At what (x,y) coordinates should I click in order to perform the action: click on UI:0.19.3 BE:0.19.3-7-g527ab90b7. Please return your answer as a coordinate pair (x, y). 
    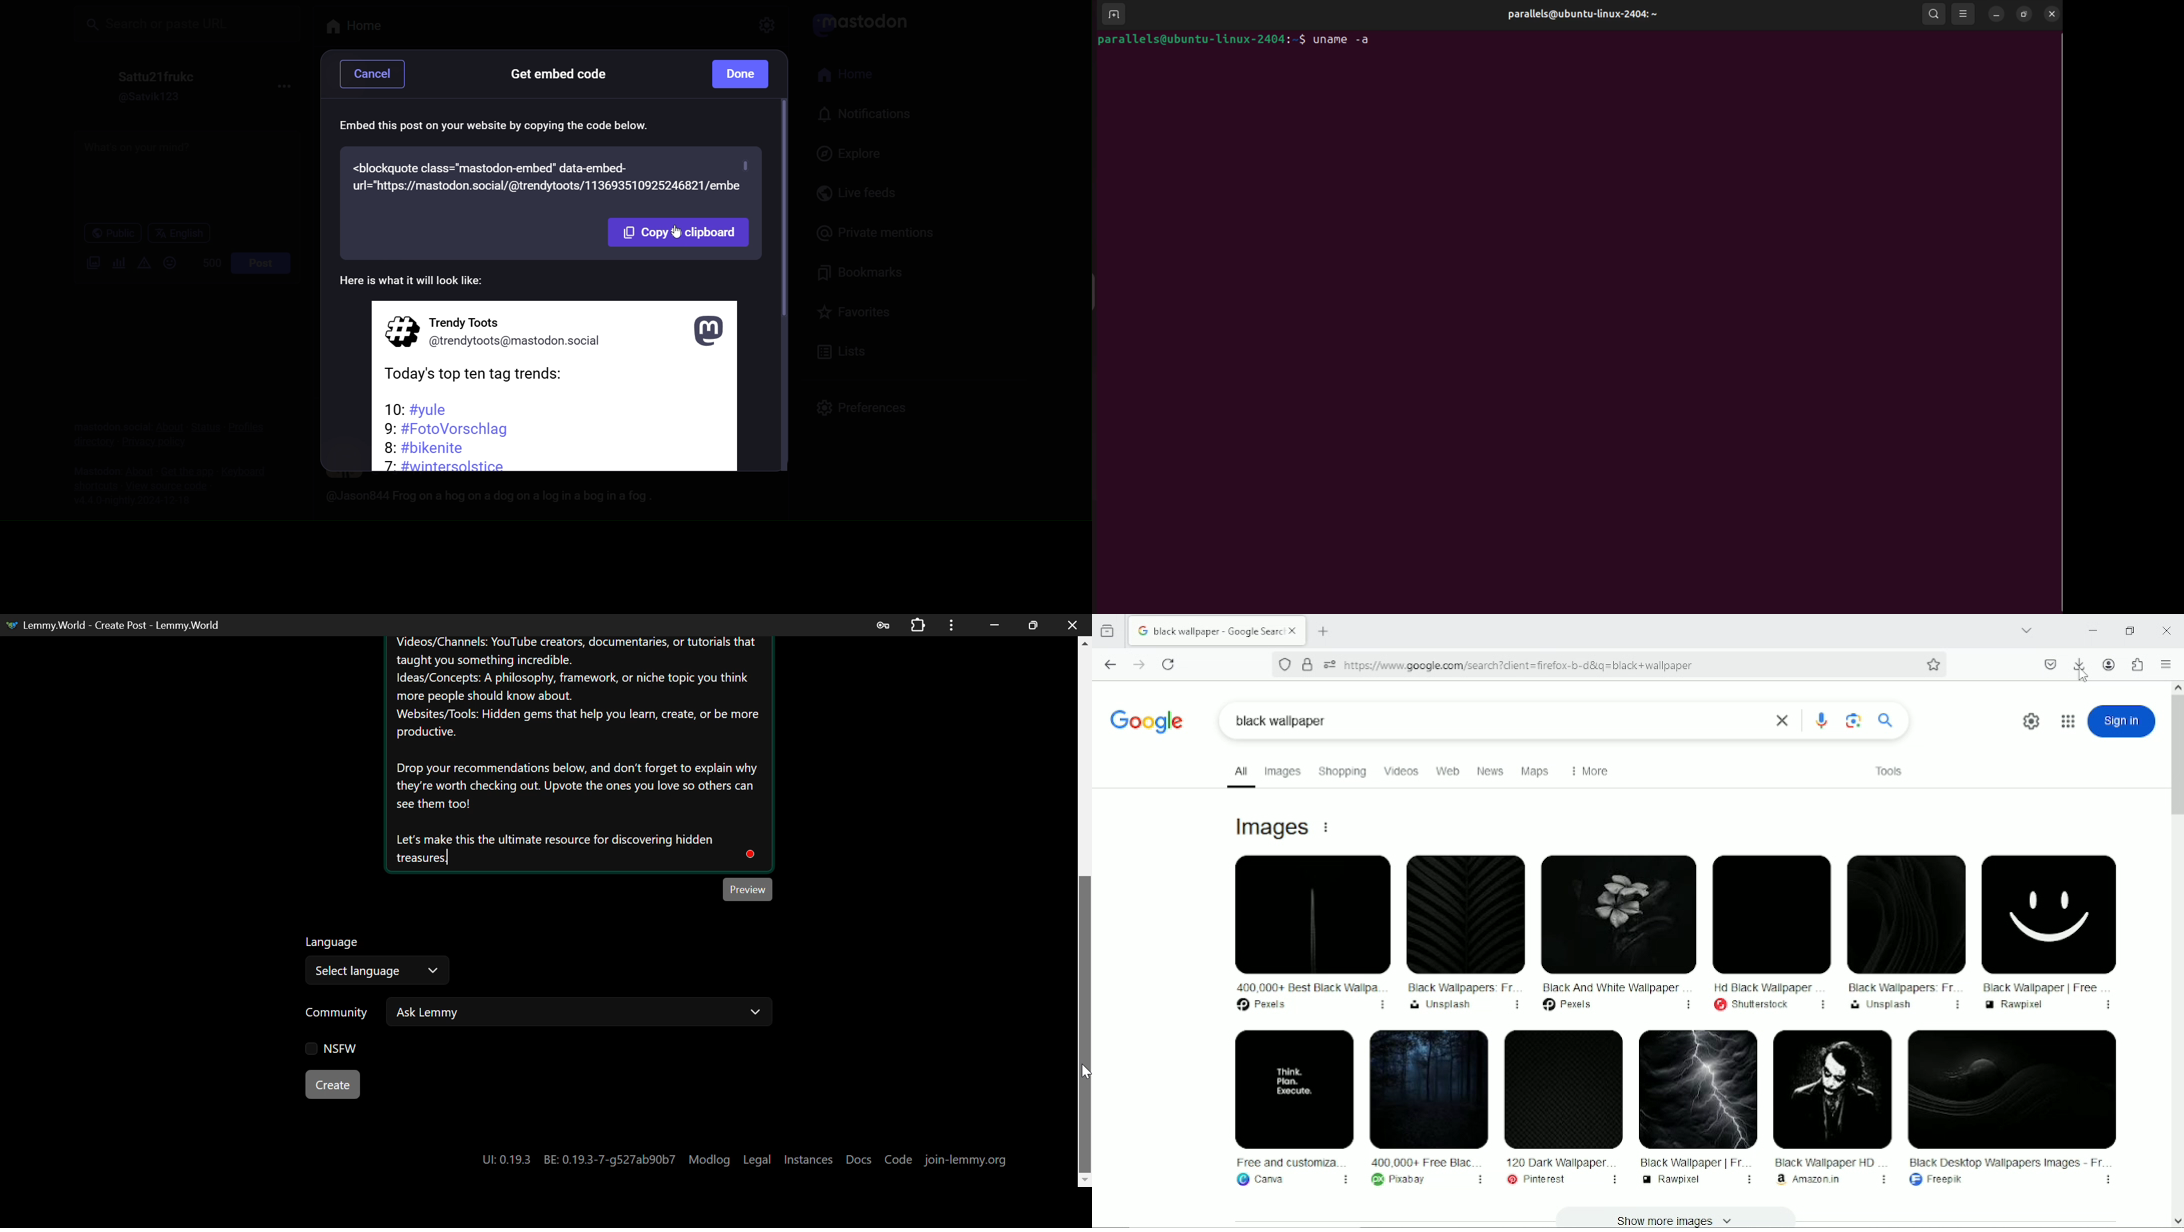
    Looking at the image, I should click on (577, 1160).